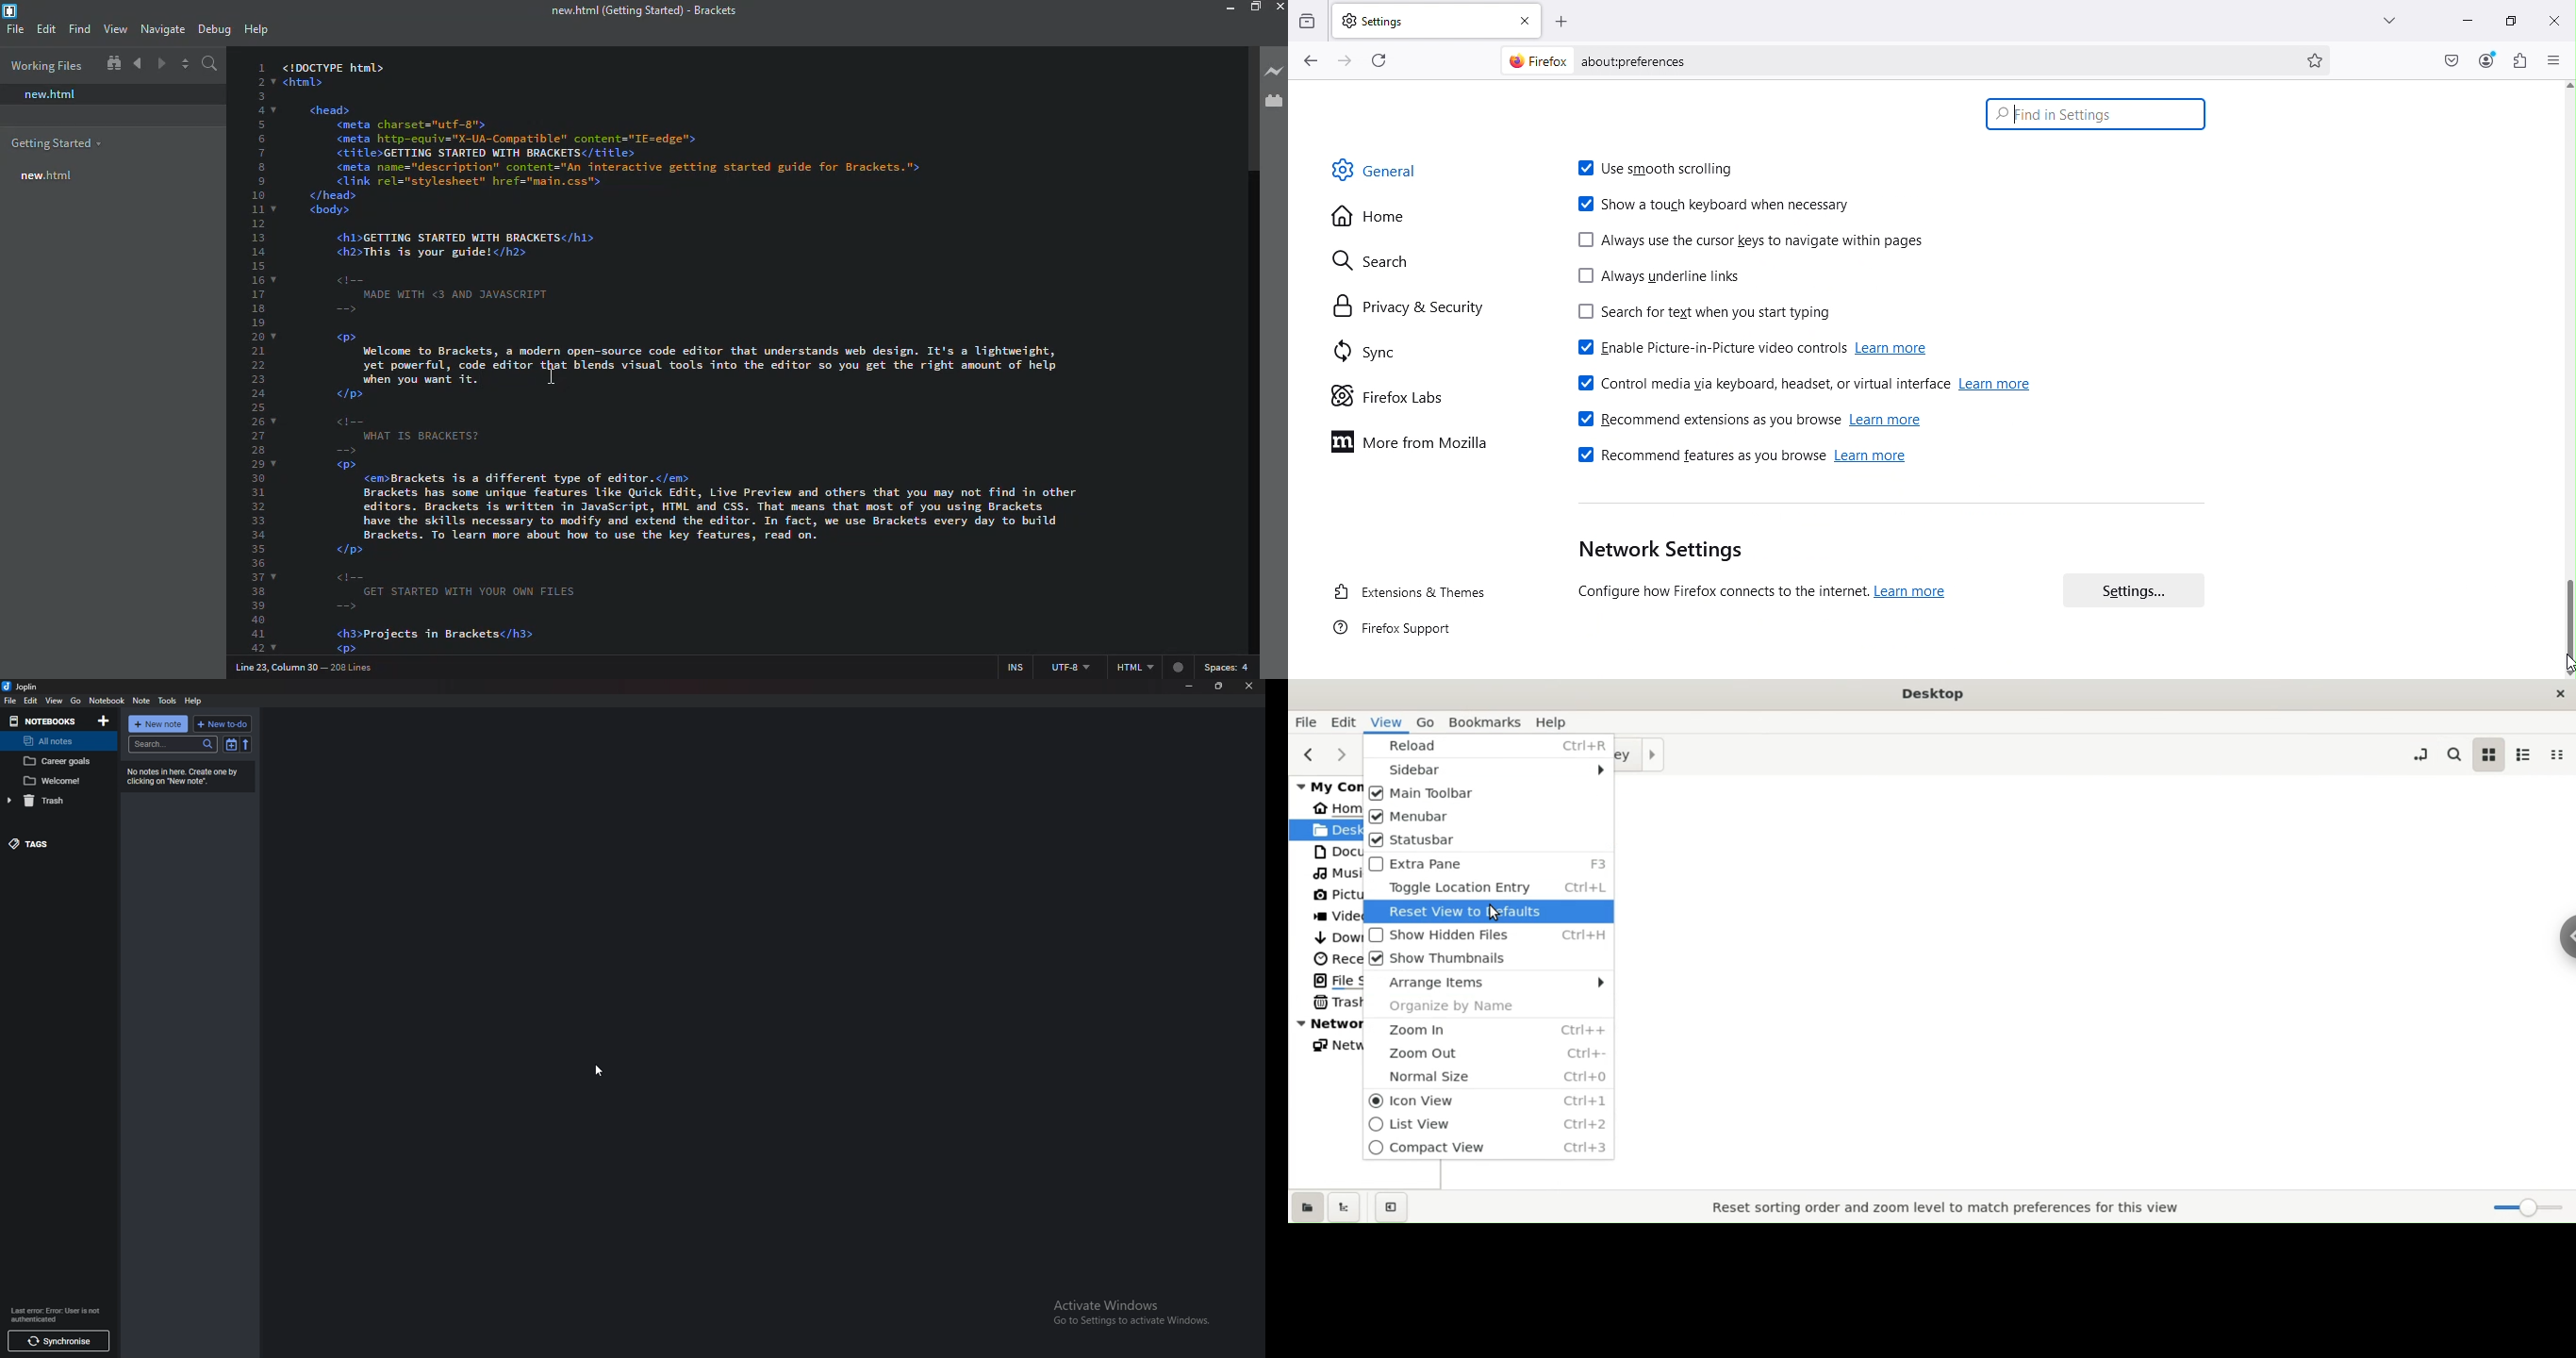 The image size is (2576, 1372). I want to click on joplin, so click(24, 686).